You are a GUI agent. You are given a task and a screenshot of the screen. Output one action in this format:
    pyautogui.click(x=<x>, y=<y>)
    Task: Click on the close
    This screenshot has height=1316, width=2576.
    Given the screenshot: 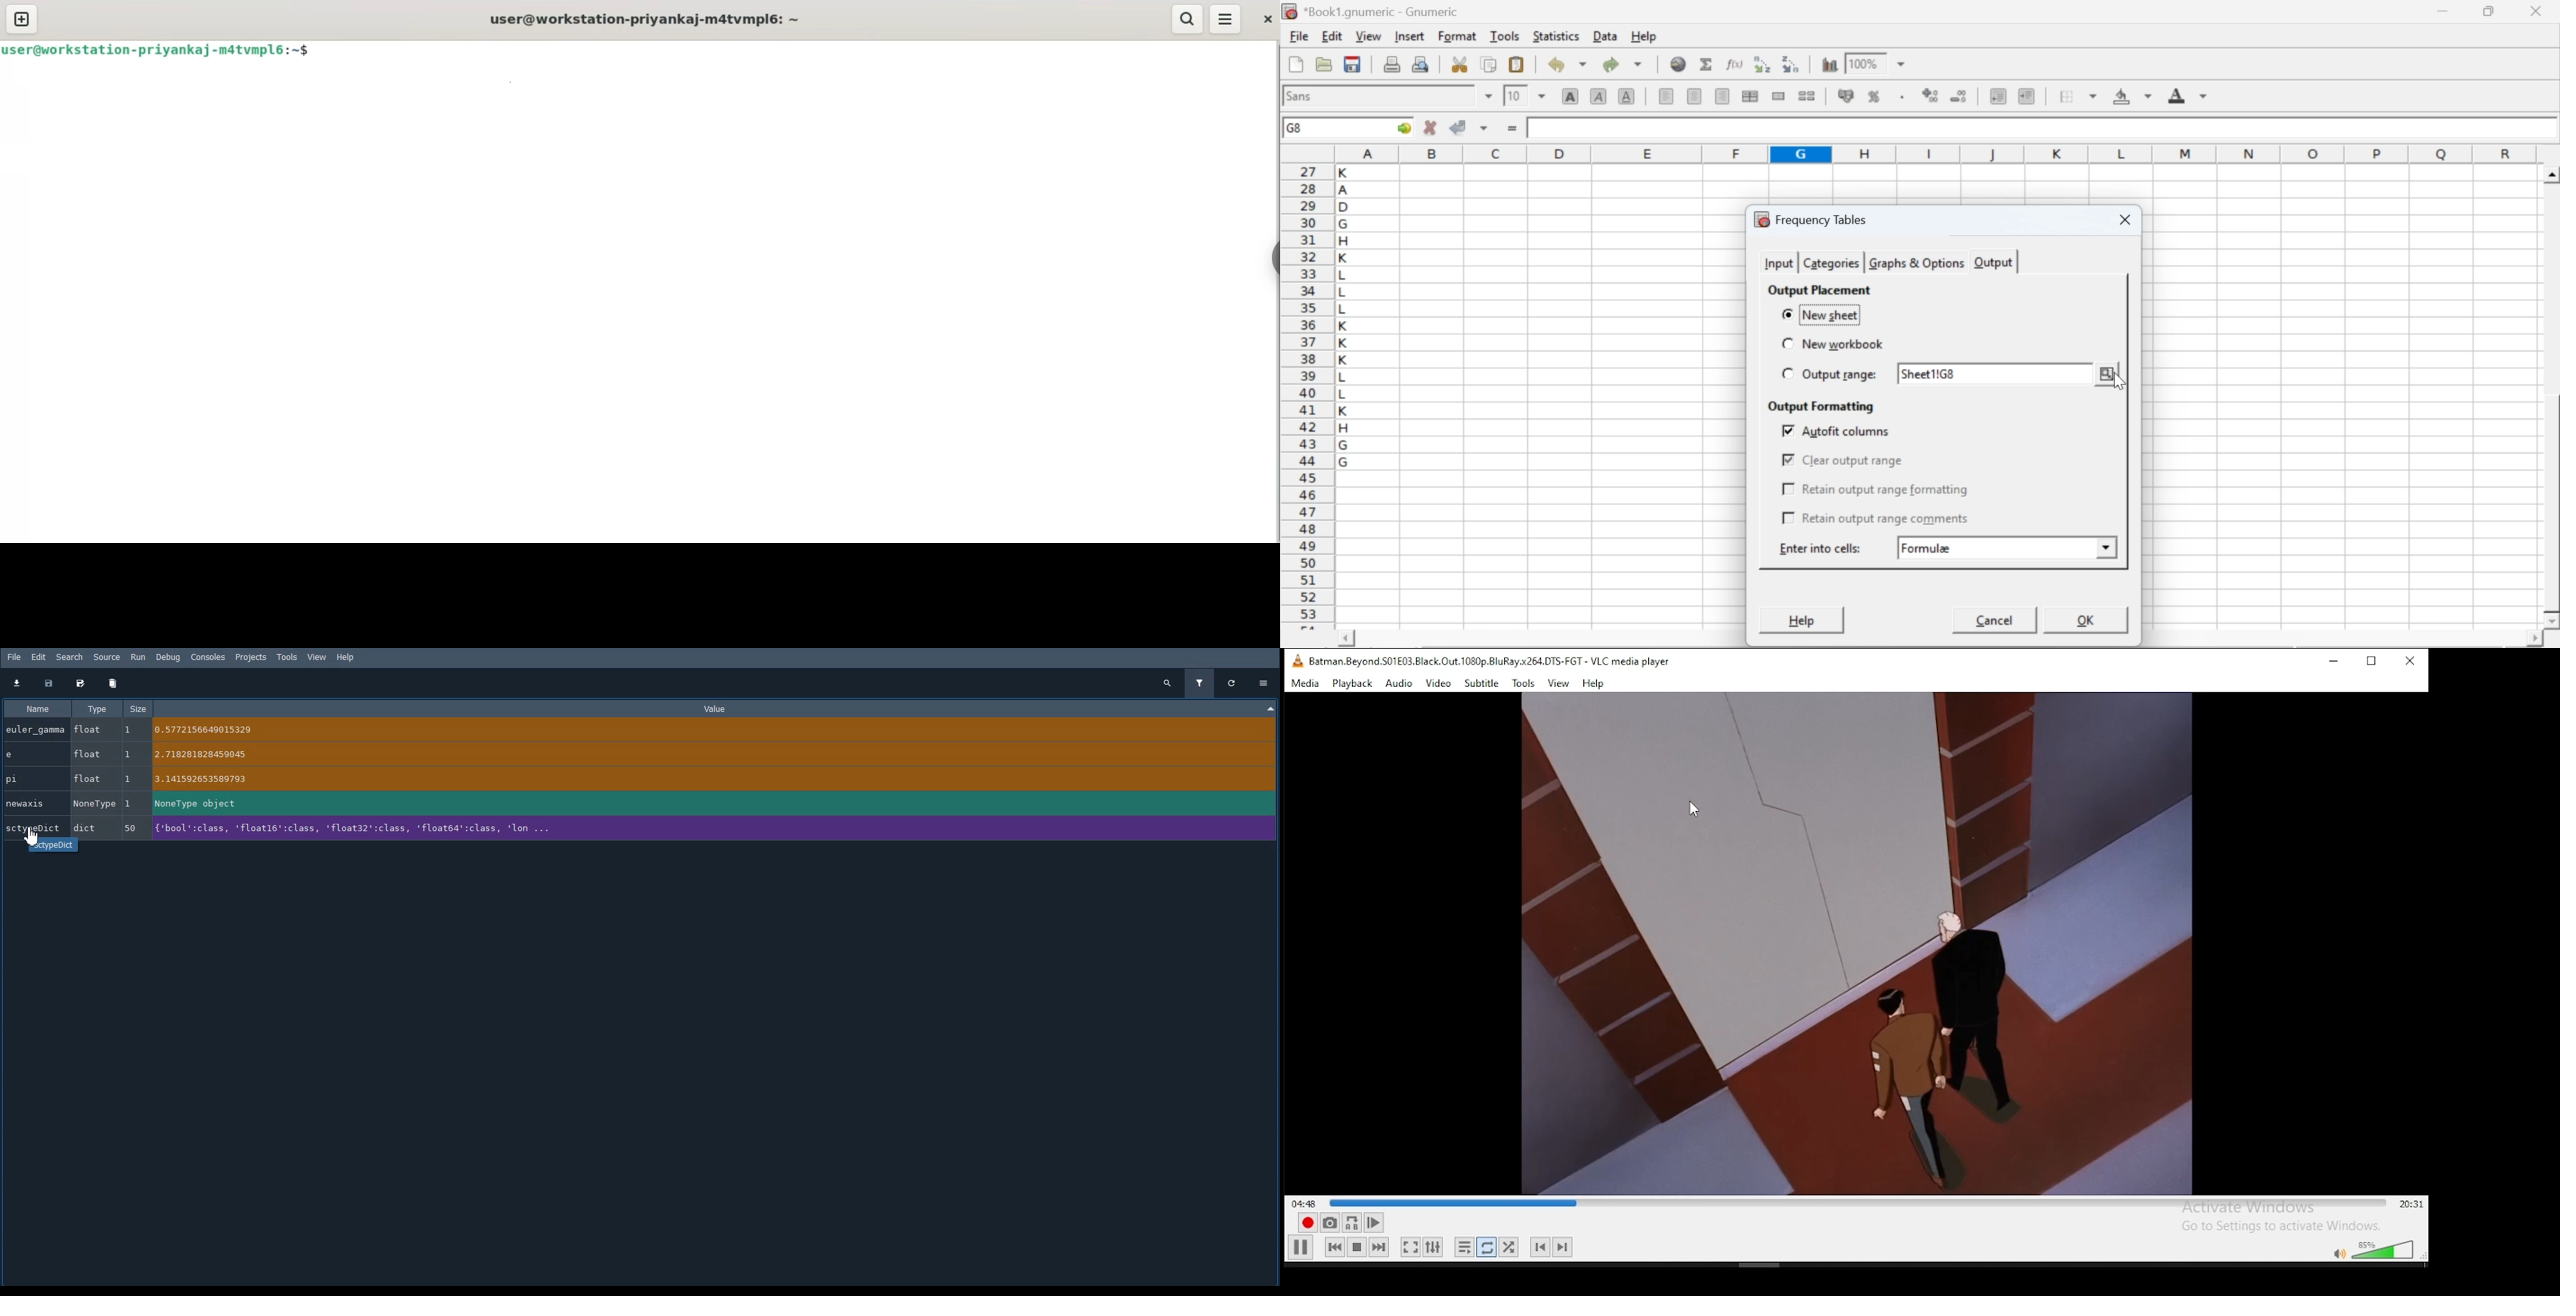 What is the action you would take?
    pyautogui.click(x=2410, y=662)
    